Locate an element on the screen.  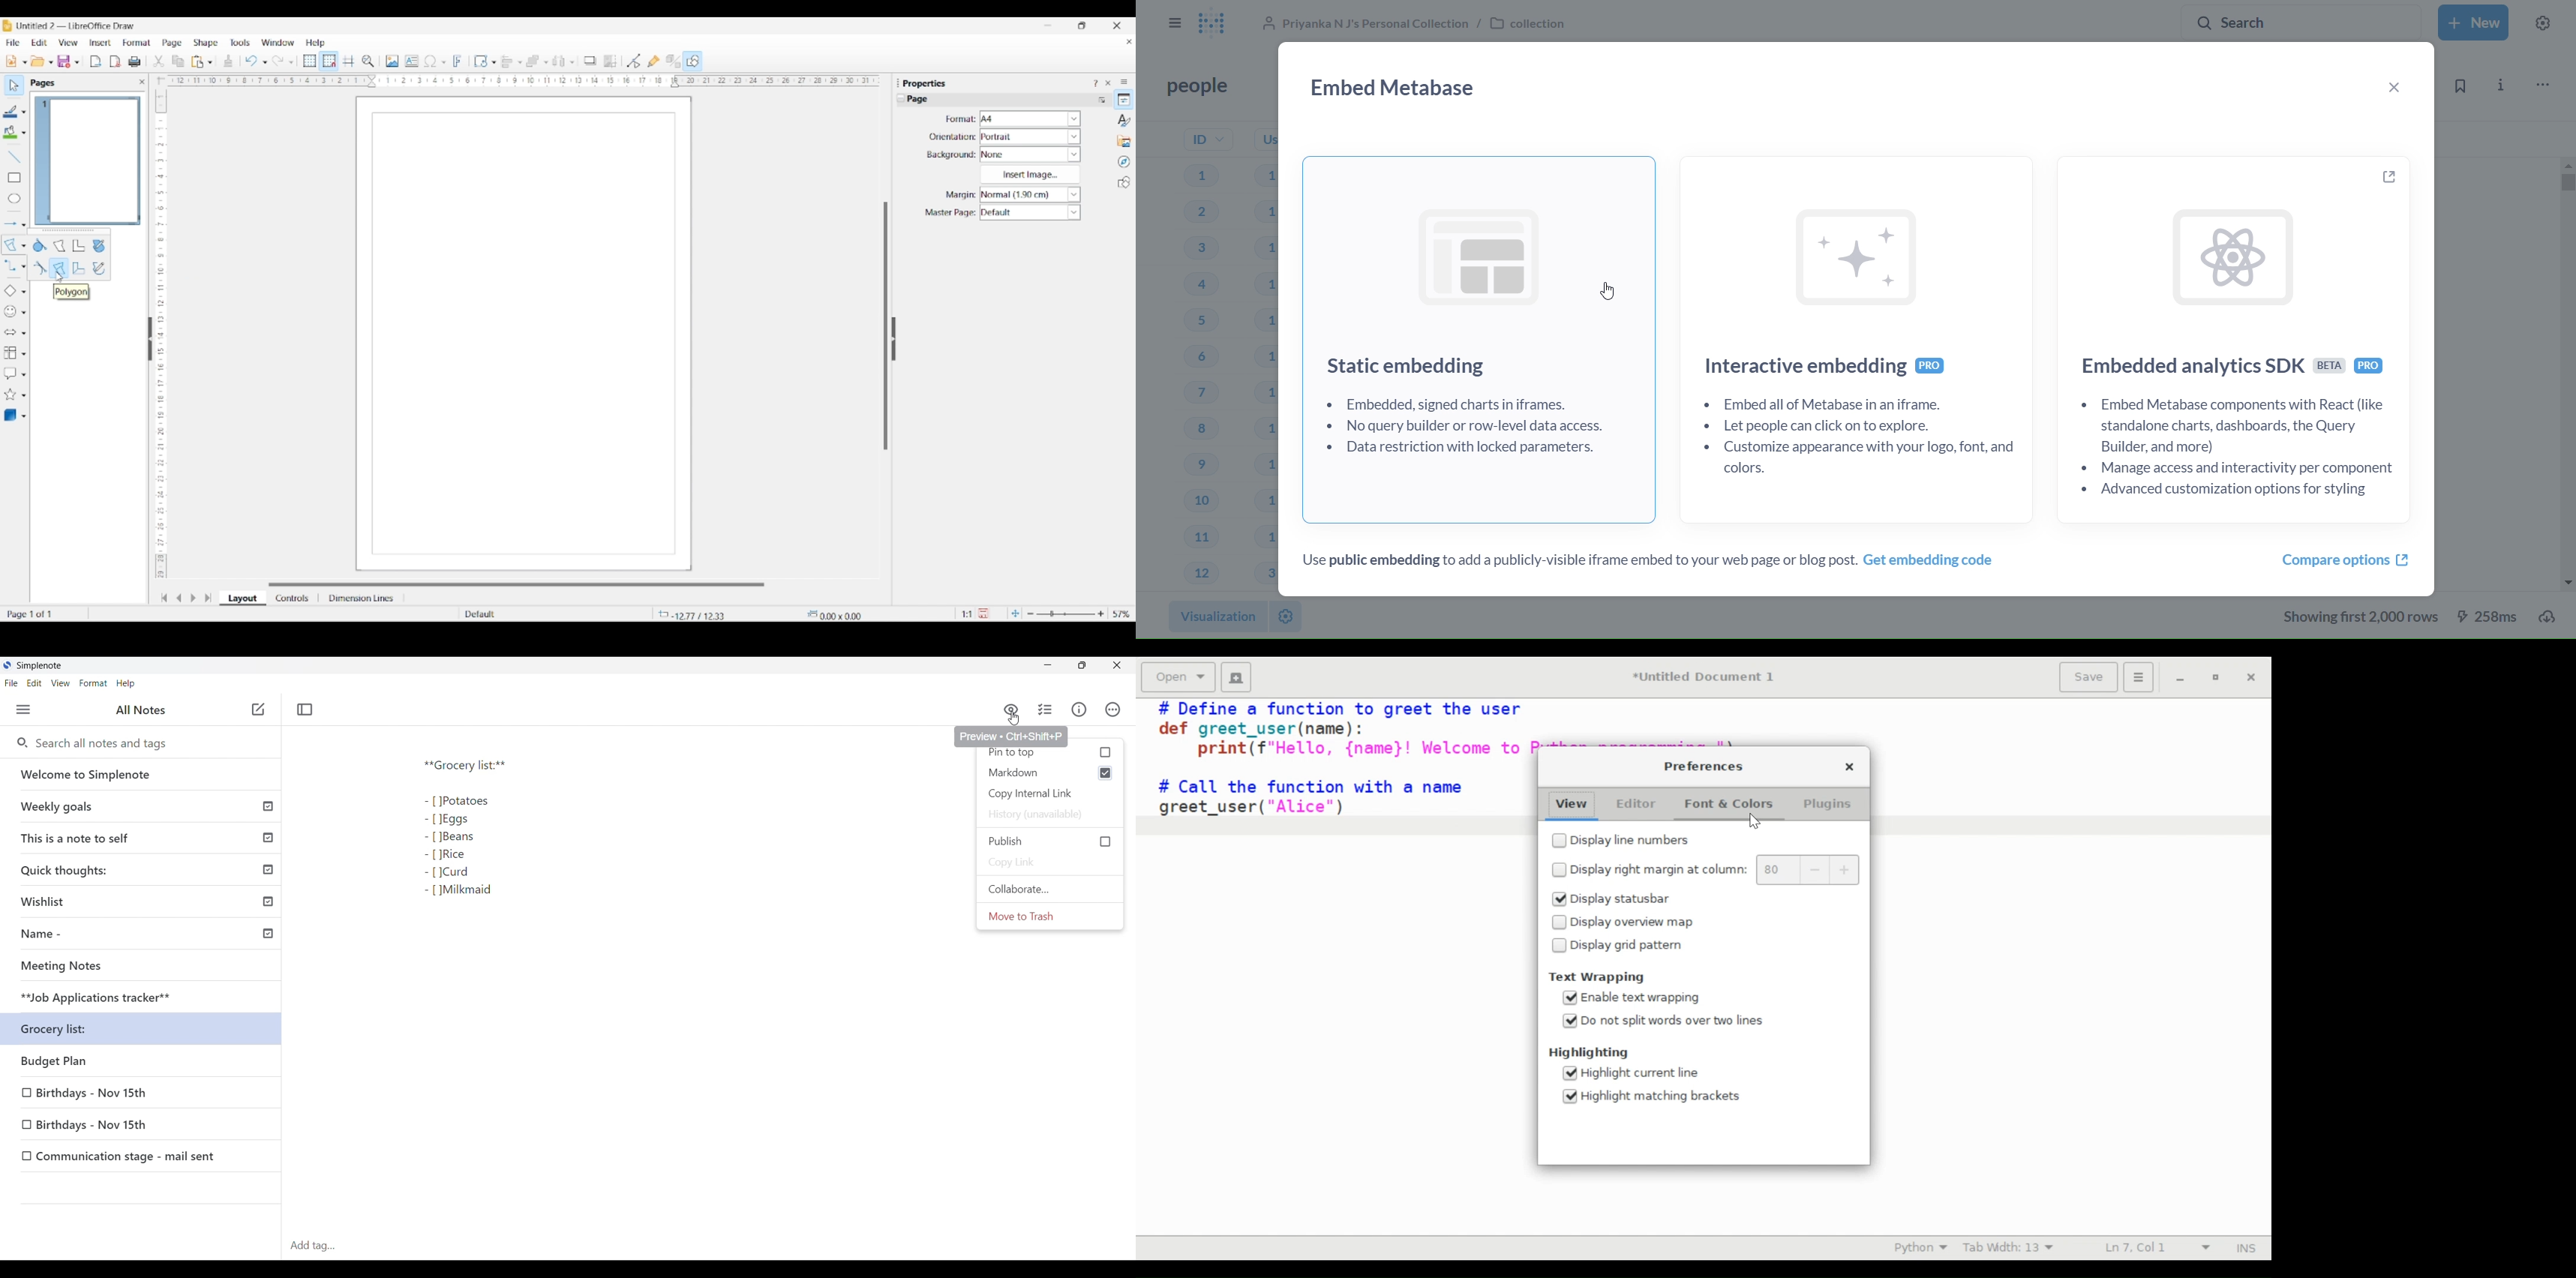
Collaborate is located at coordinates (1050, 889).